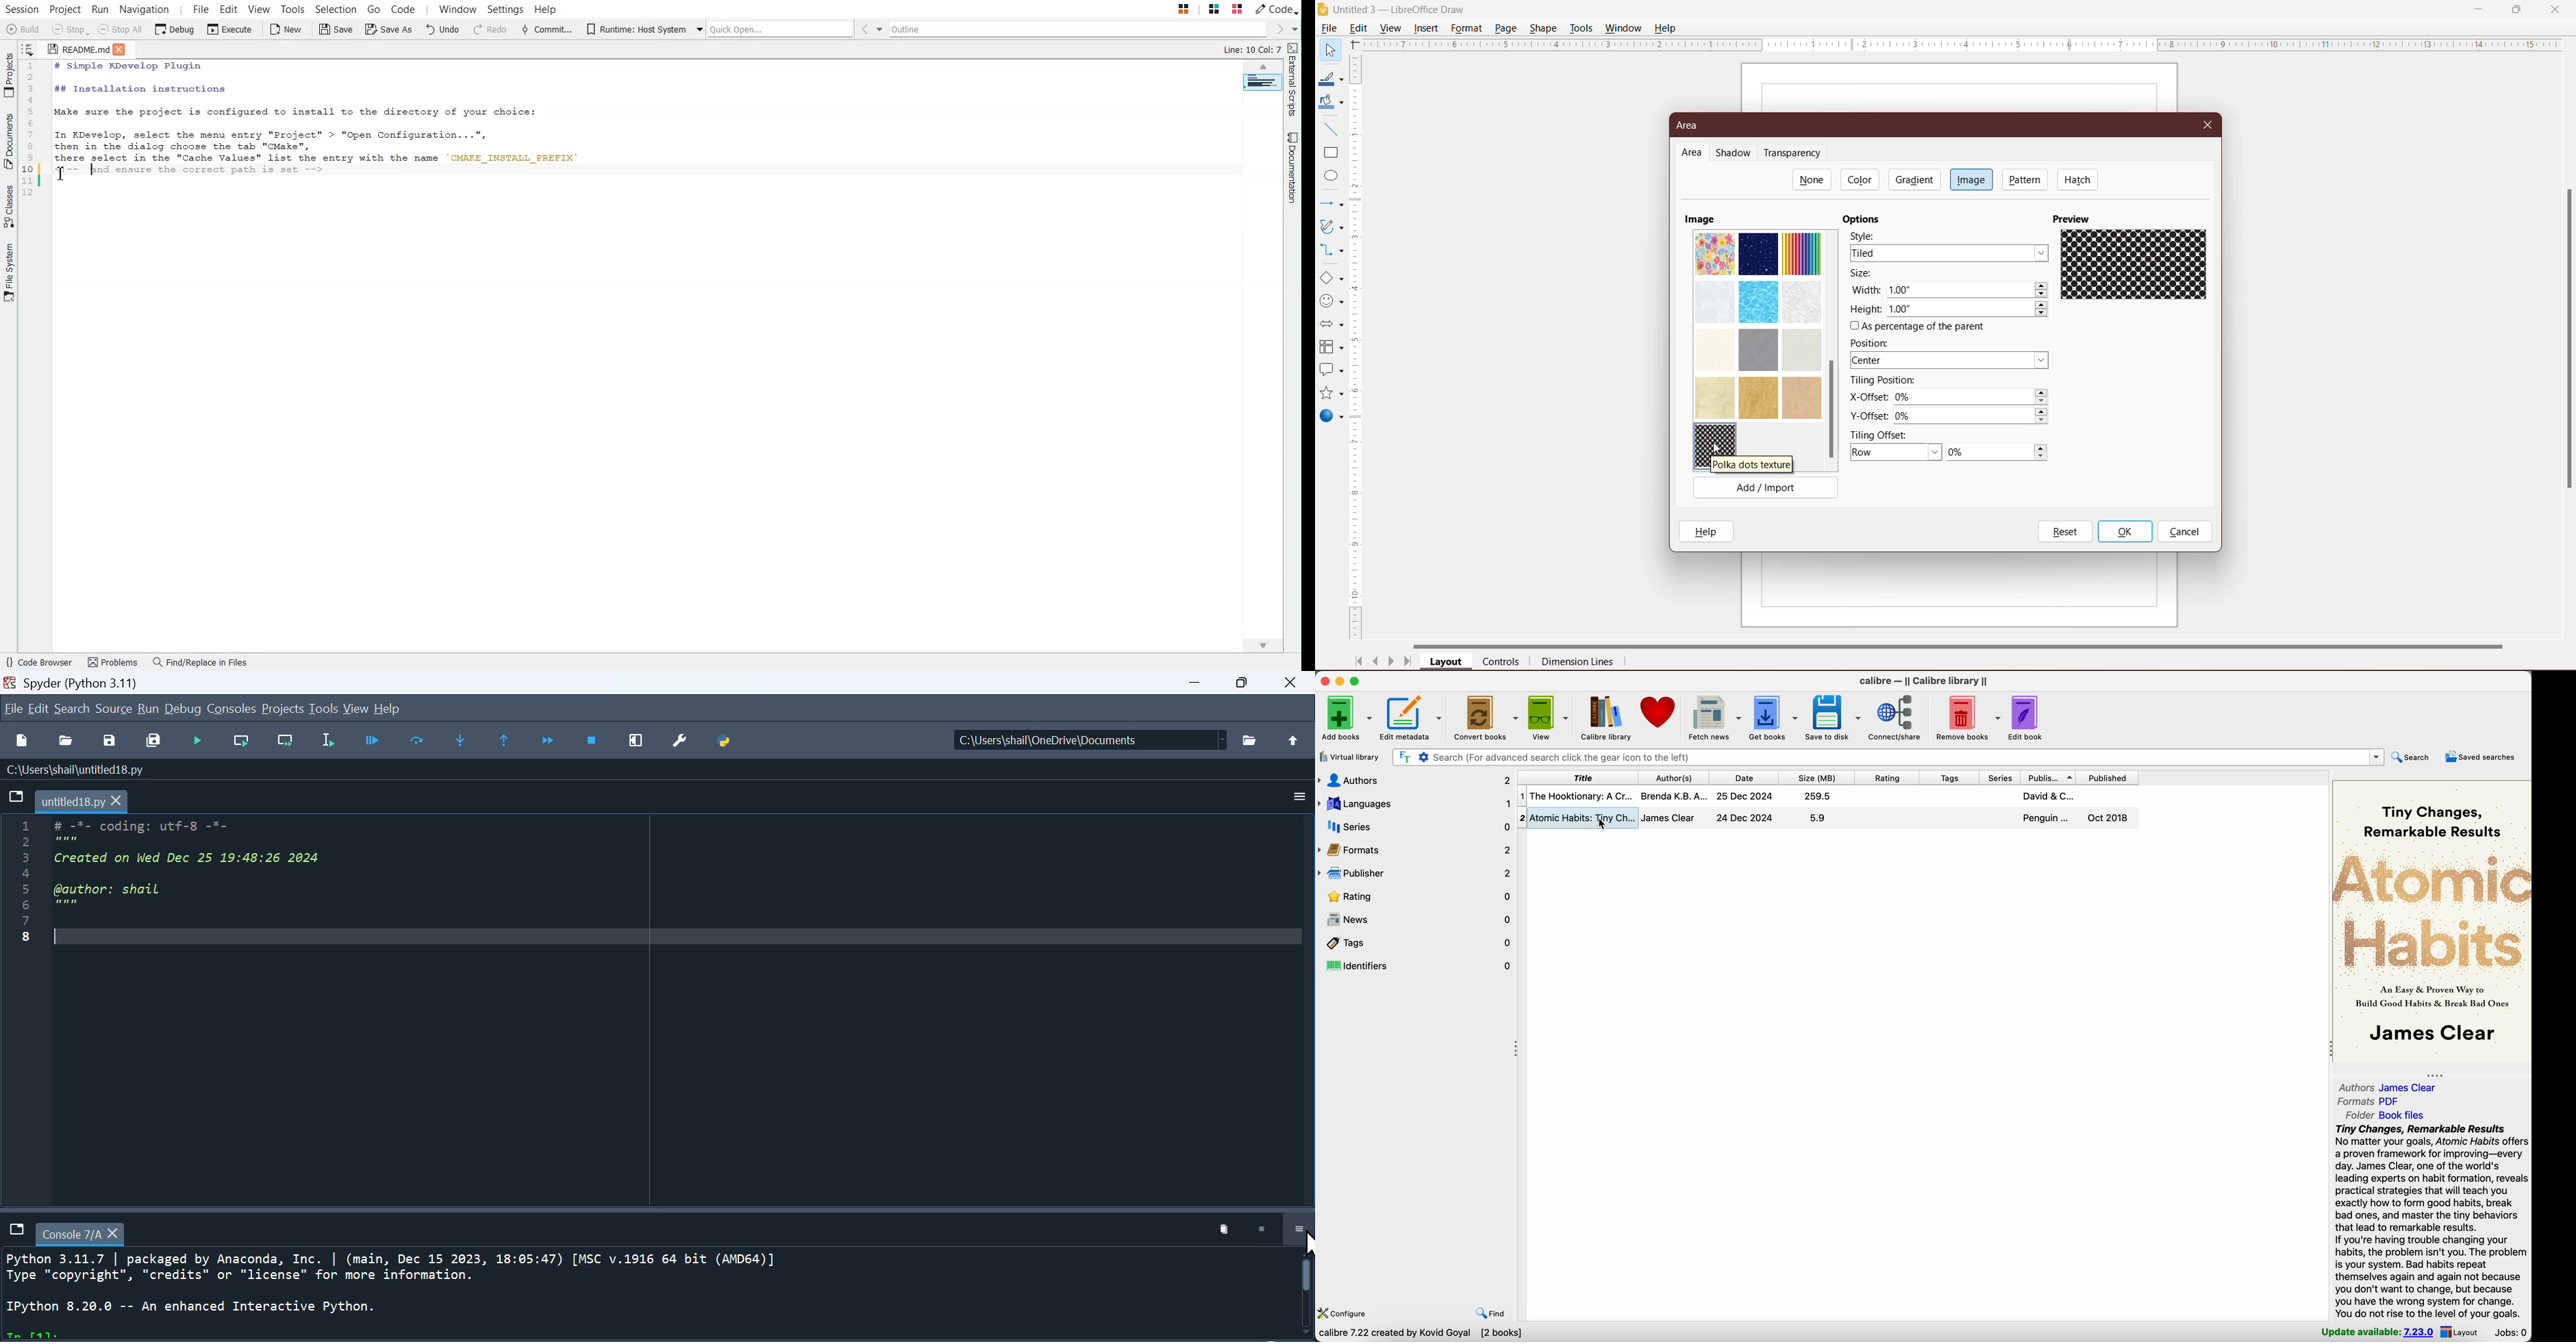 The width and height of the screenshot is (2576, 1344). What do you see at coordinates (1667, 28) in the screenshot?
I see `Help` at bounding box center [1667, 28].